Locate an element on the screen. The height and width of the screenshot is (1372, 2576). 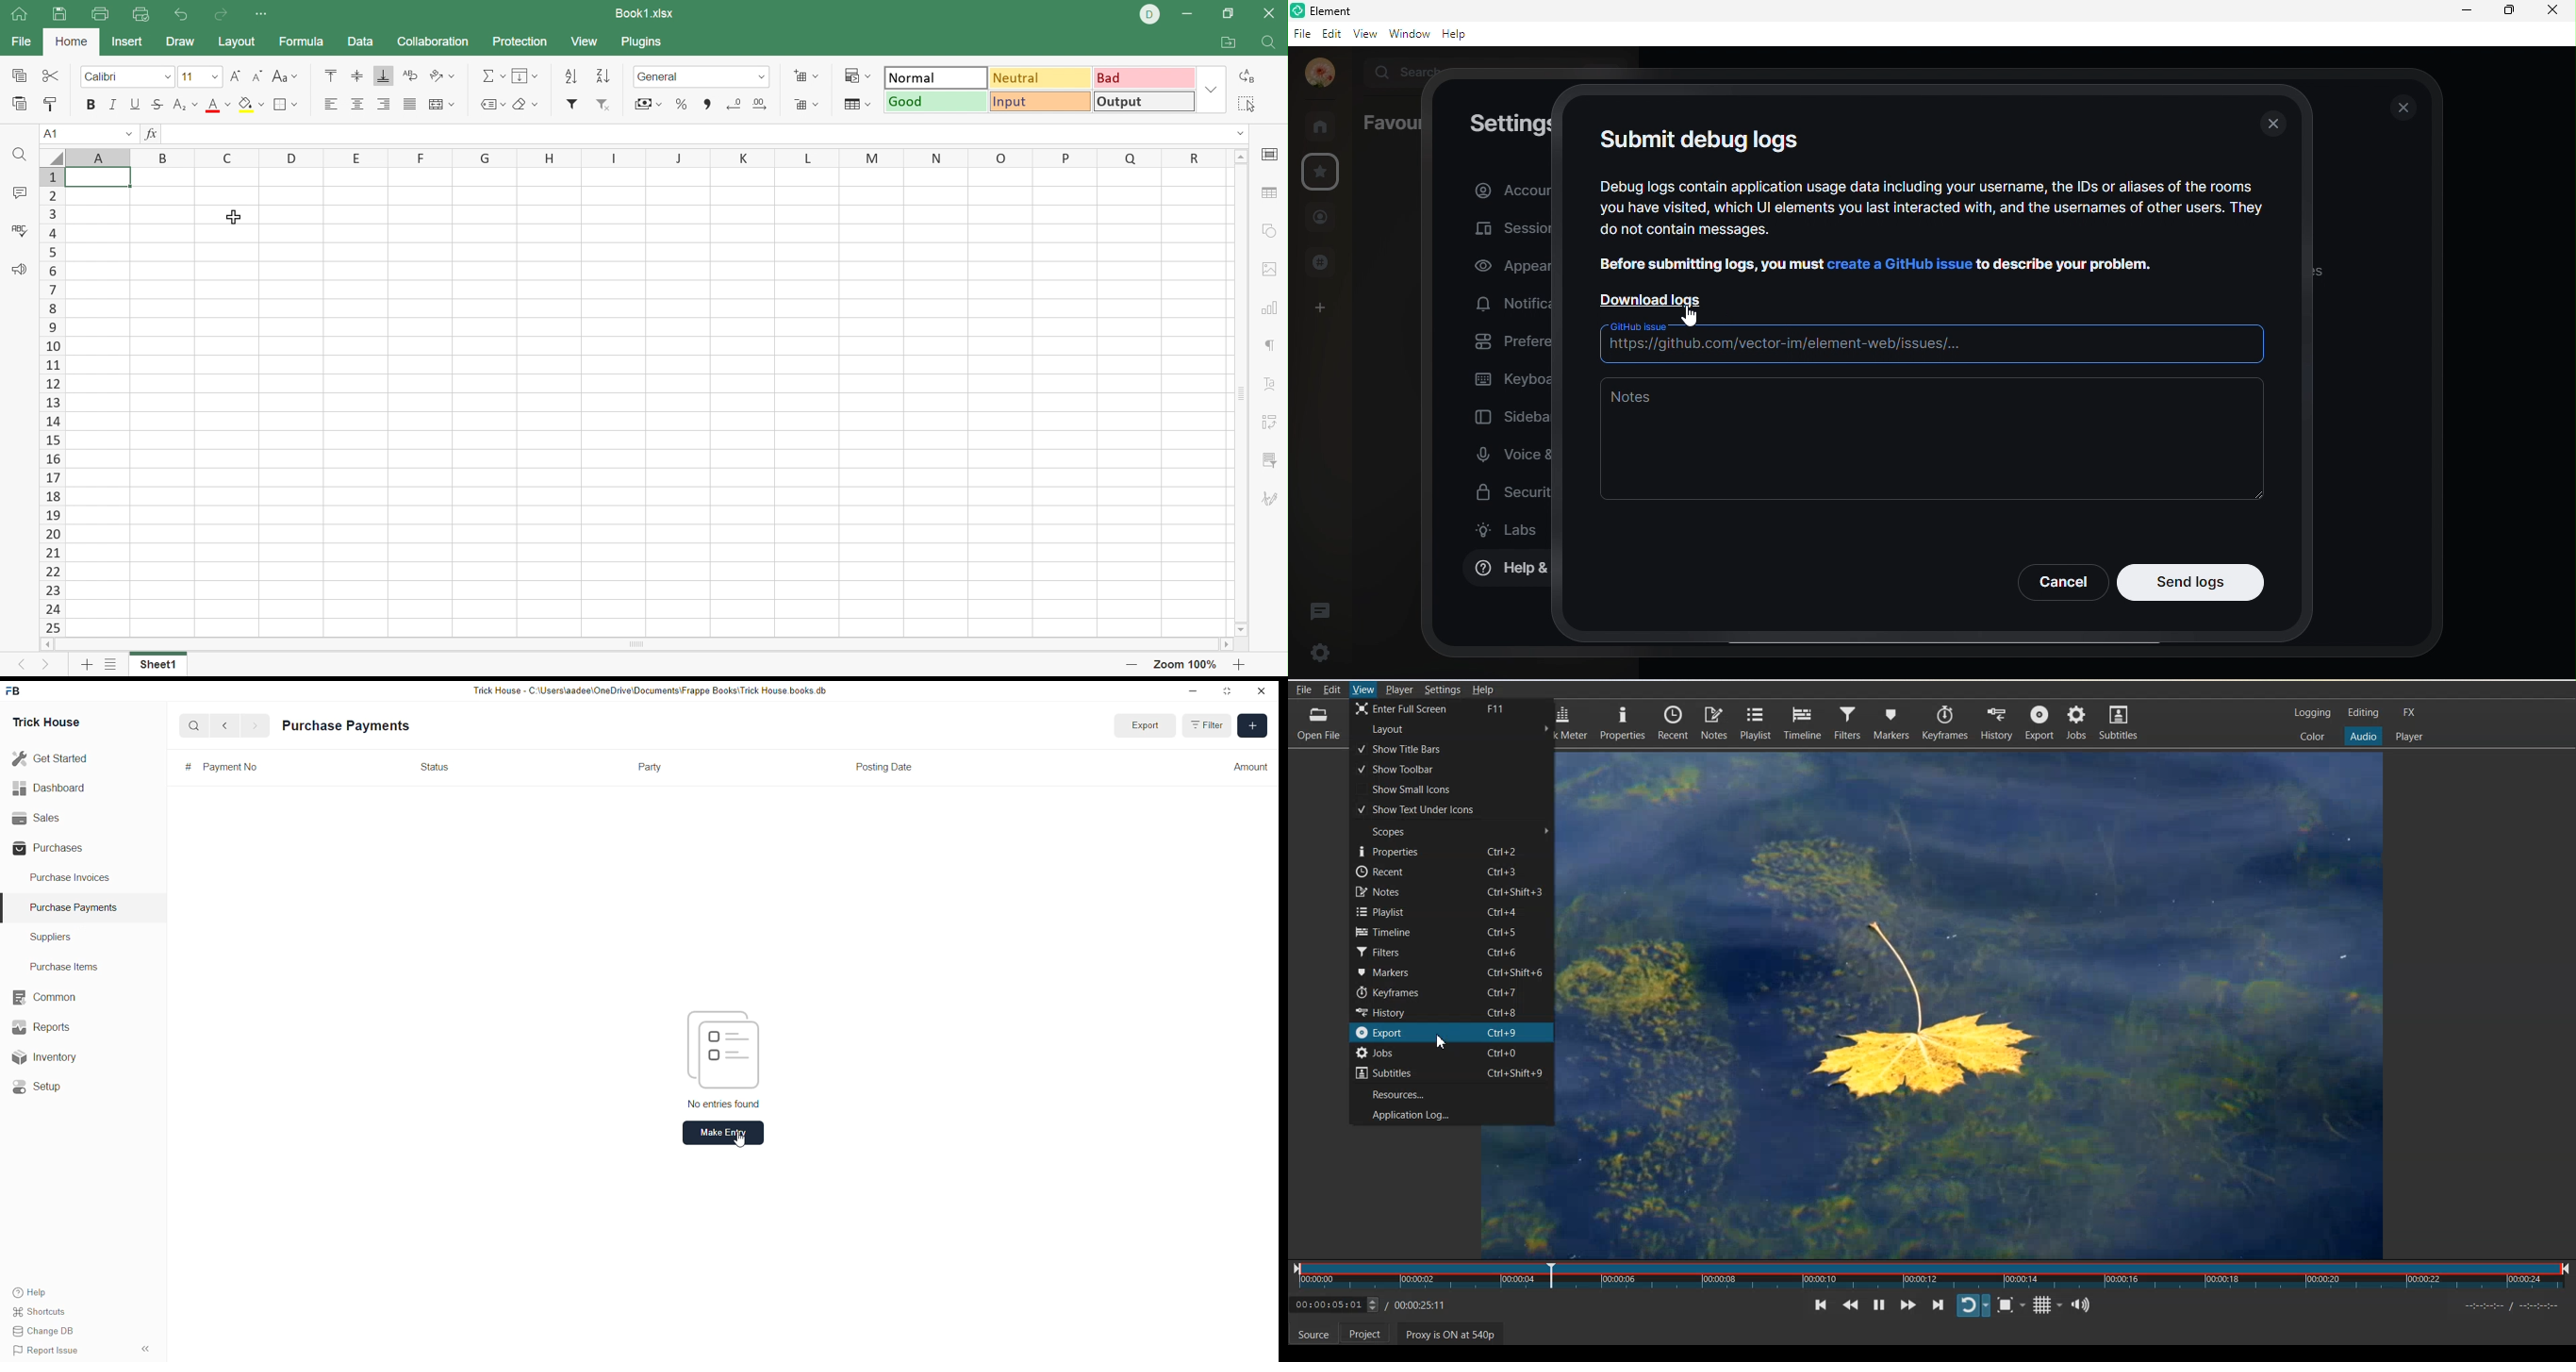
Toggle player looping is located at coordinates (1974, 1306).